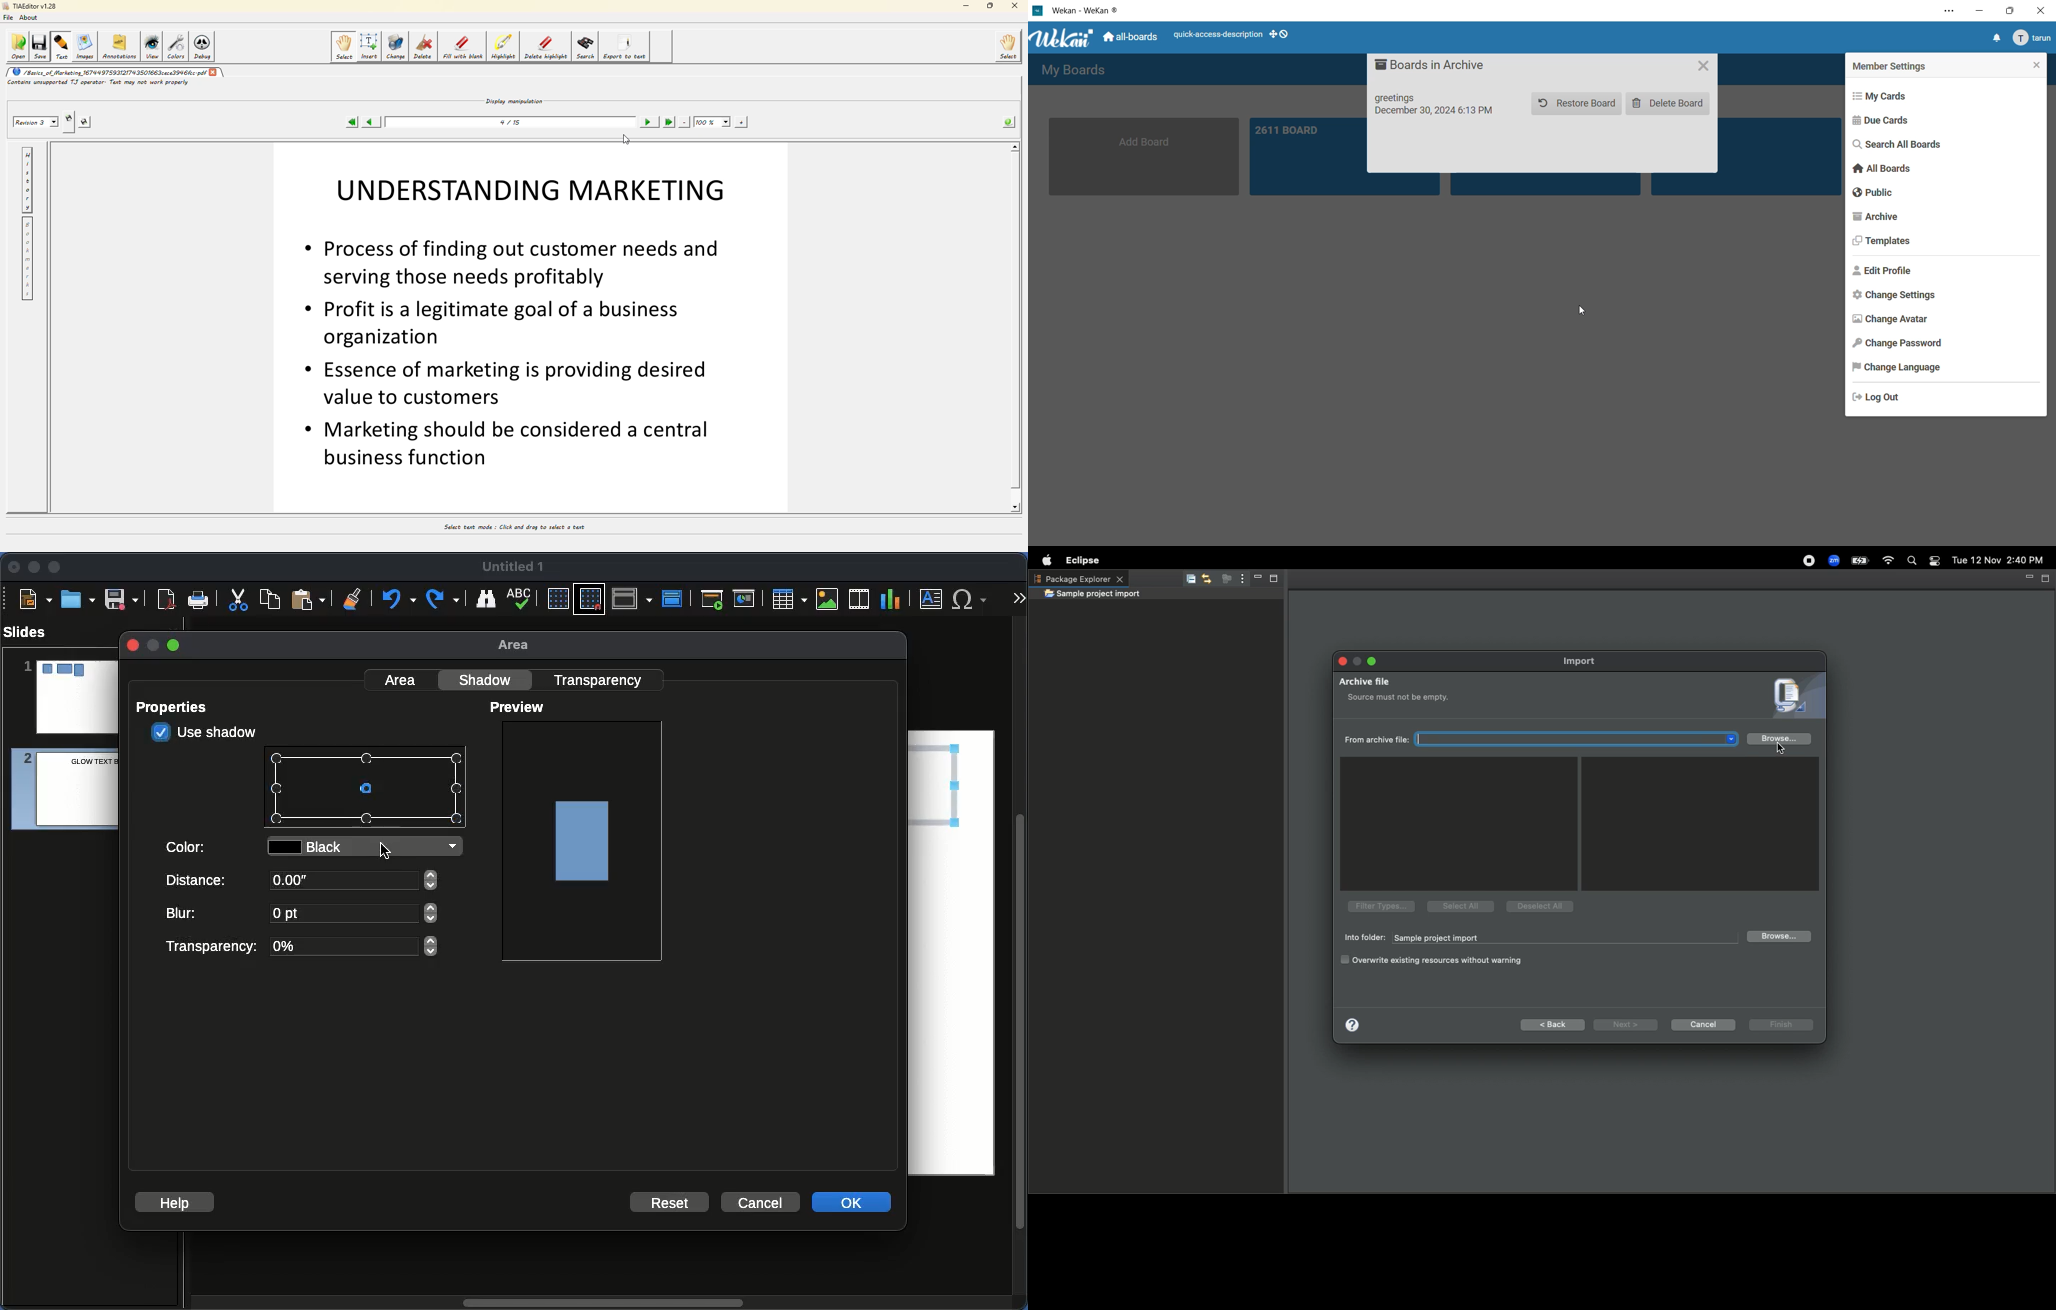 This screenshot has width=2072, height=1316. What do you see at coordinates (1541, 908) in the screenshot?
I see `Deselect all` at bounding box center [1541, 908].